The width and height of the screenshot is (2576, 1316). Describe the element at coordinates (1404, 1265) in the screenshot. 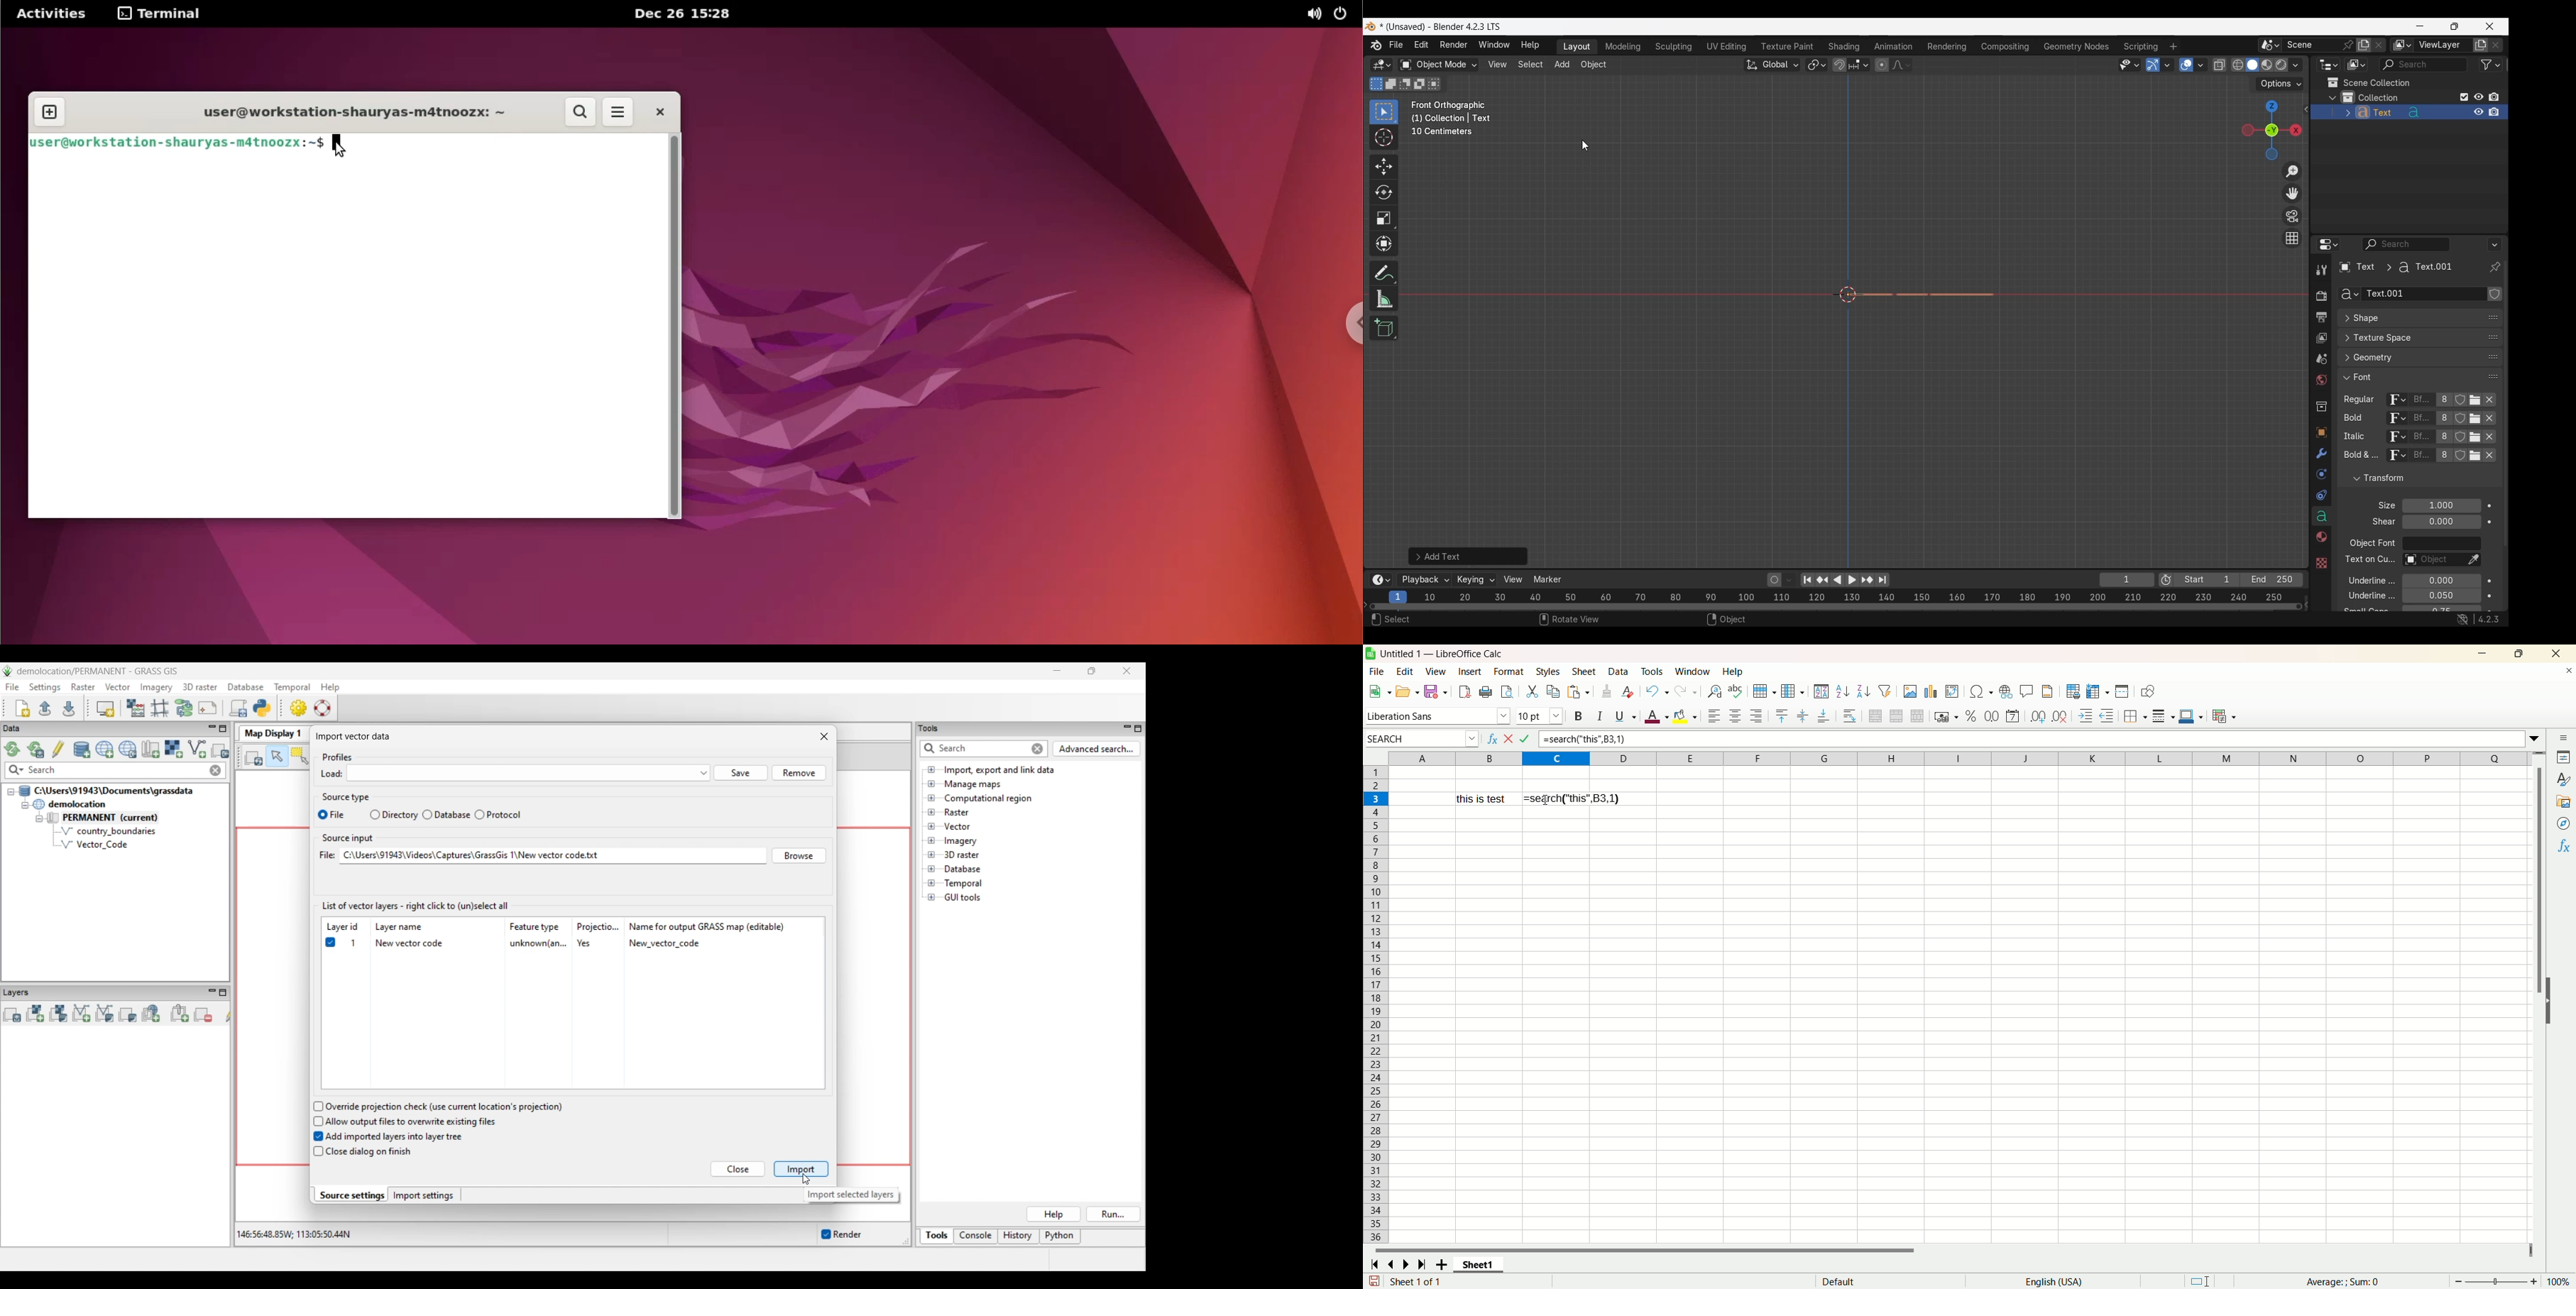

I see `next sheet` at that location.